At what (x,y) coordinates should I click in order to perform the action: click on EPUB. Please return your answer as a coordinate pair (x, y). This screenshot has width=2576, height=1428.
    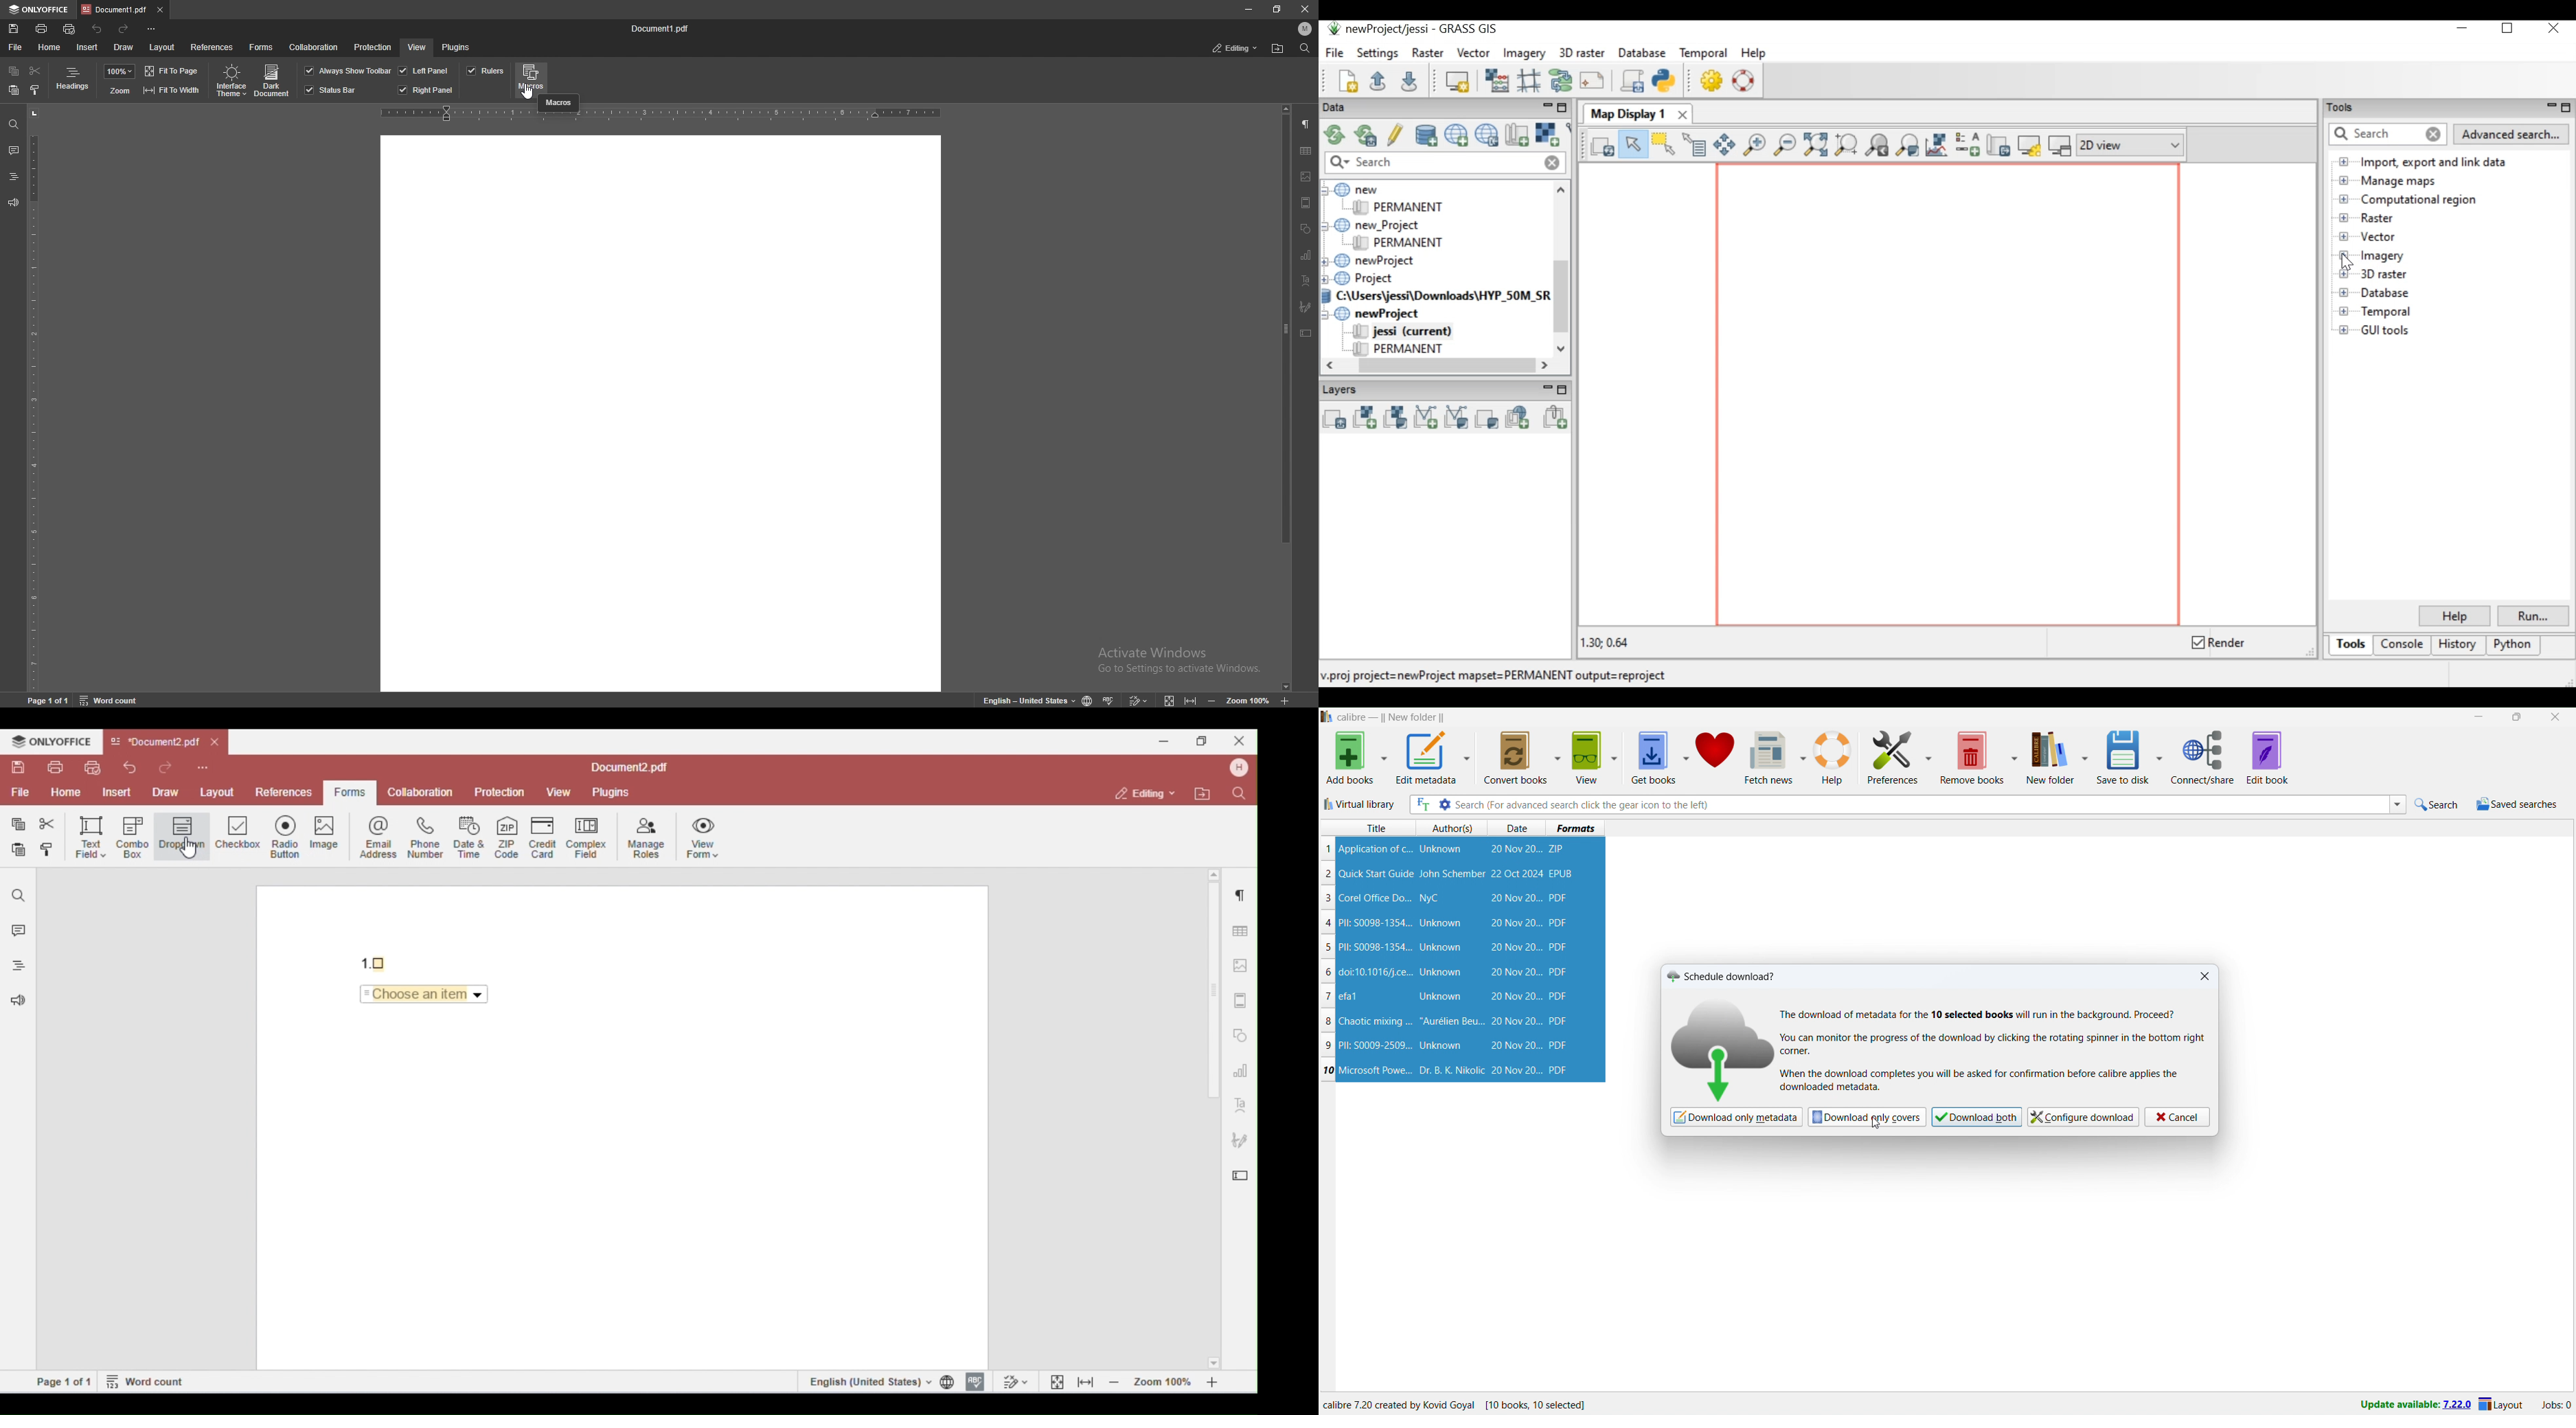
    Looking at the image, I should click on (1562, 873).